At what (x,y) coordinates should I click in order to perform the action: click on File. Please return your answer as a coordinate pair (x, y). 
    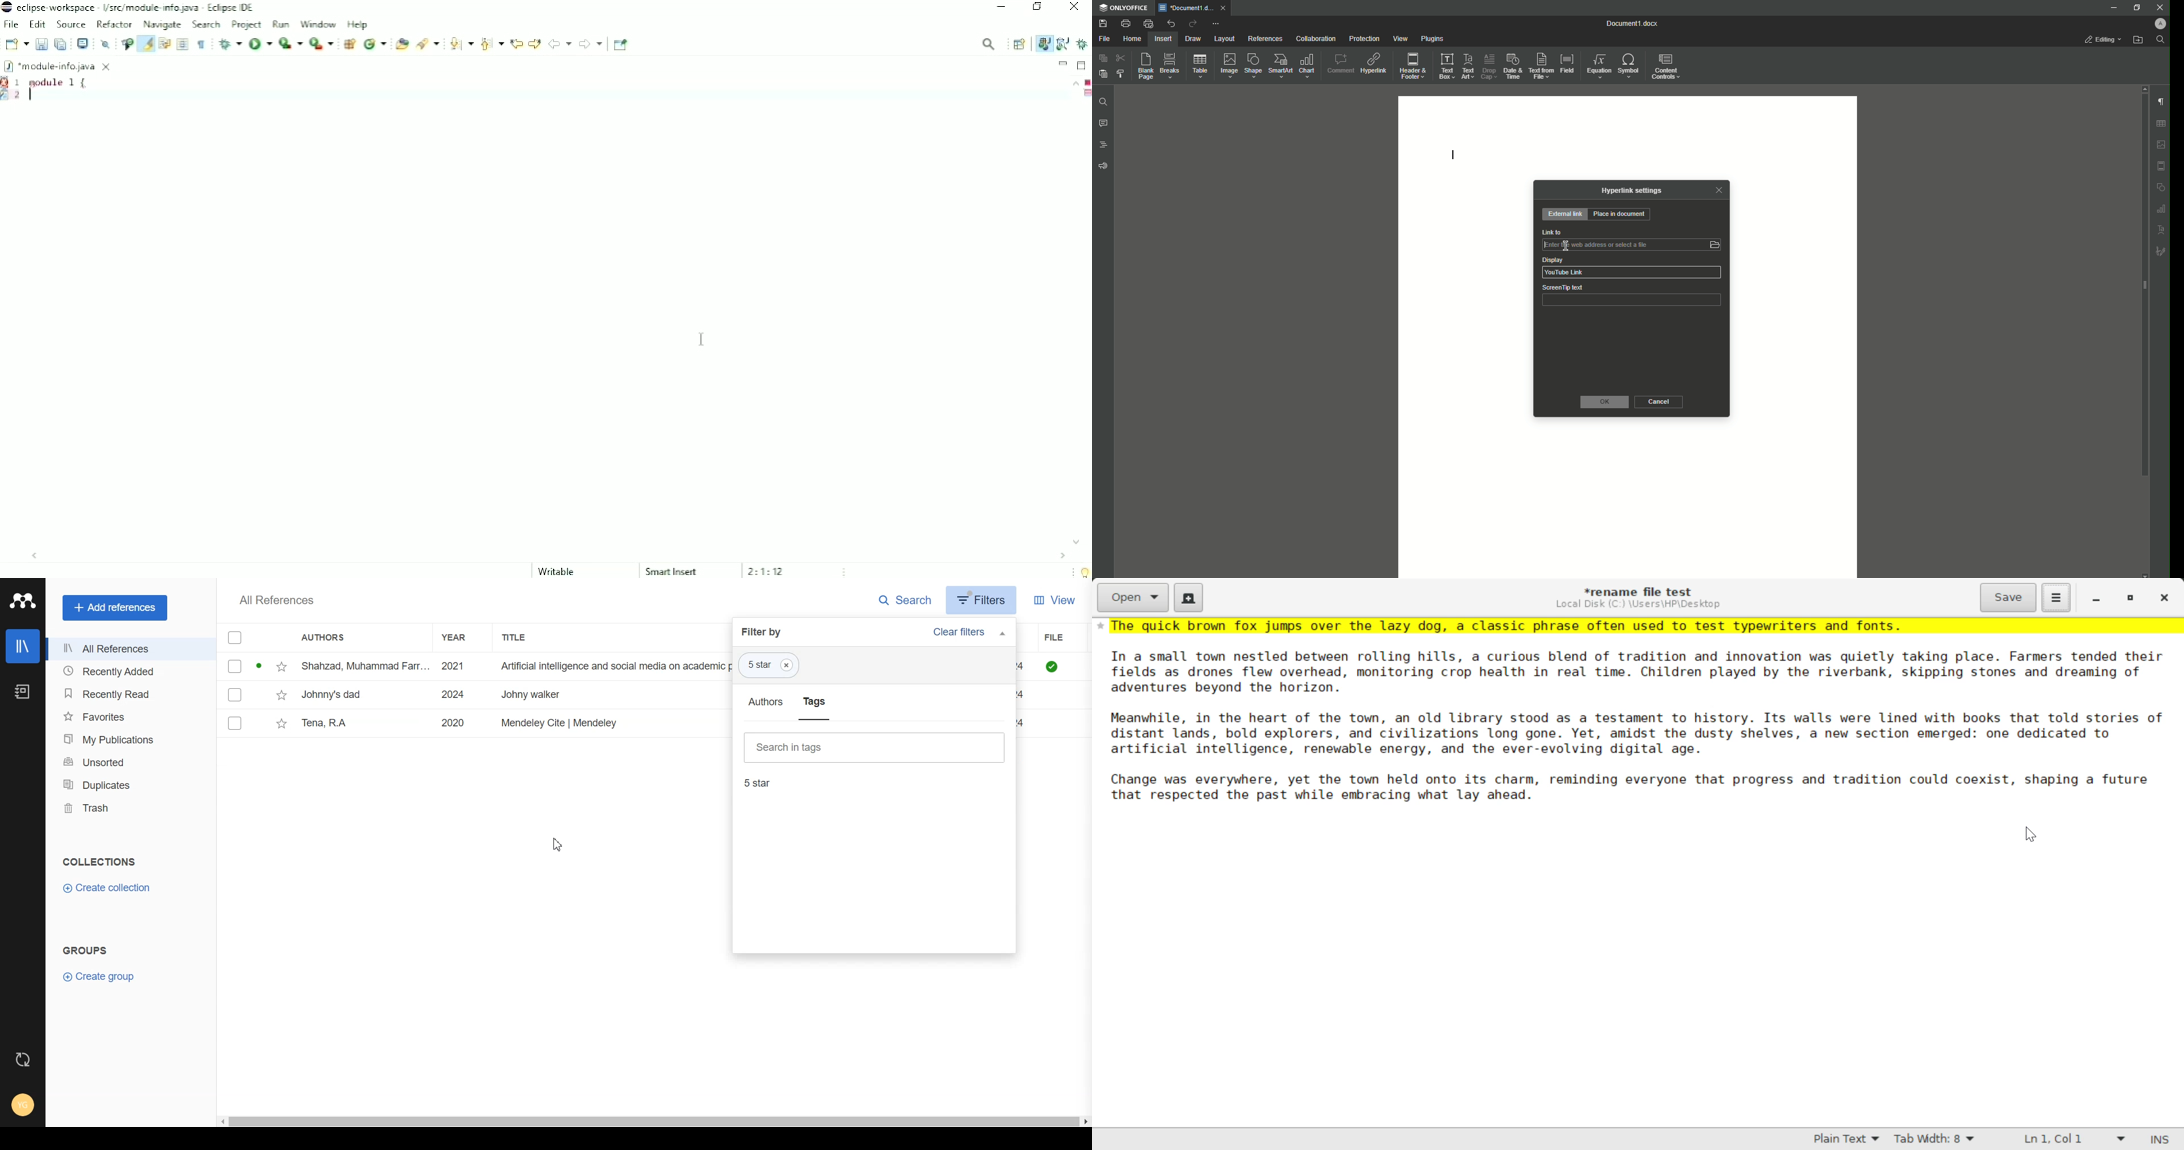
    Looking at the image, I should click on (1048, 637).